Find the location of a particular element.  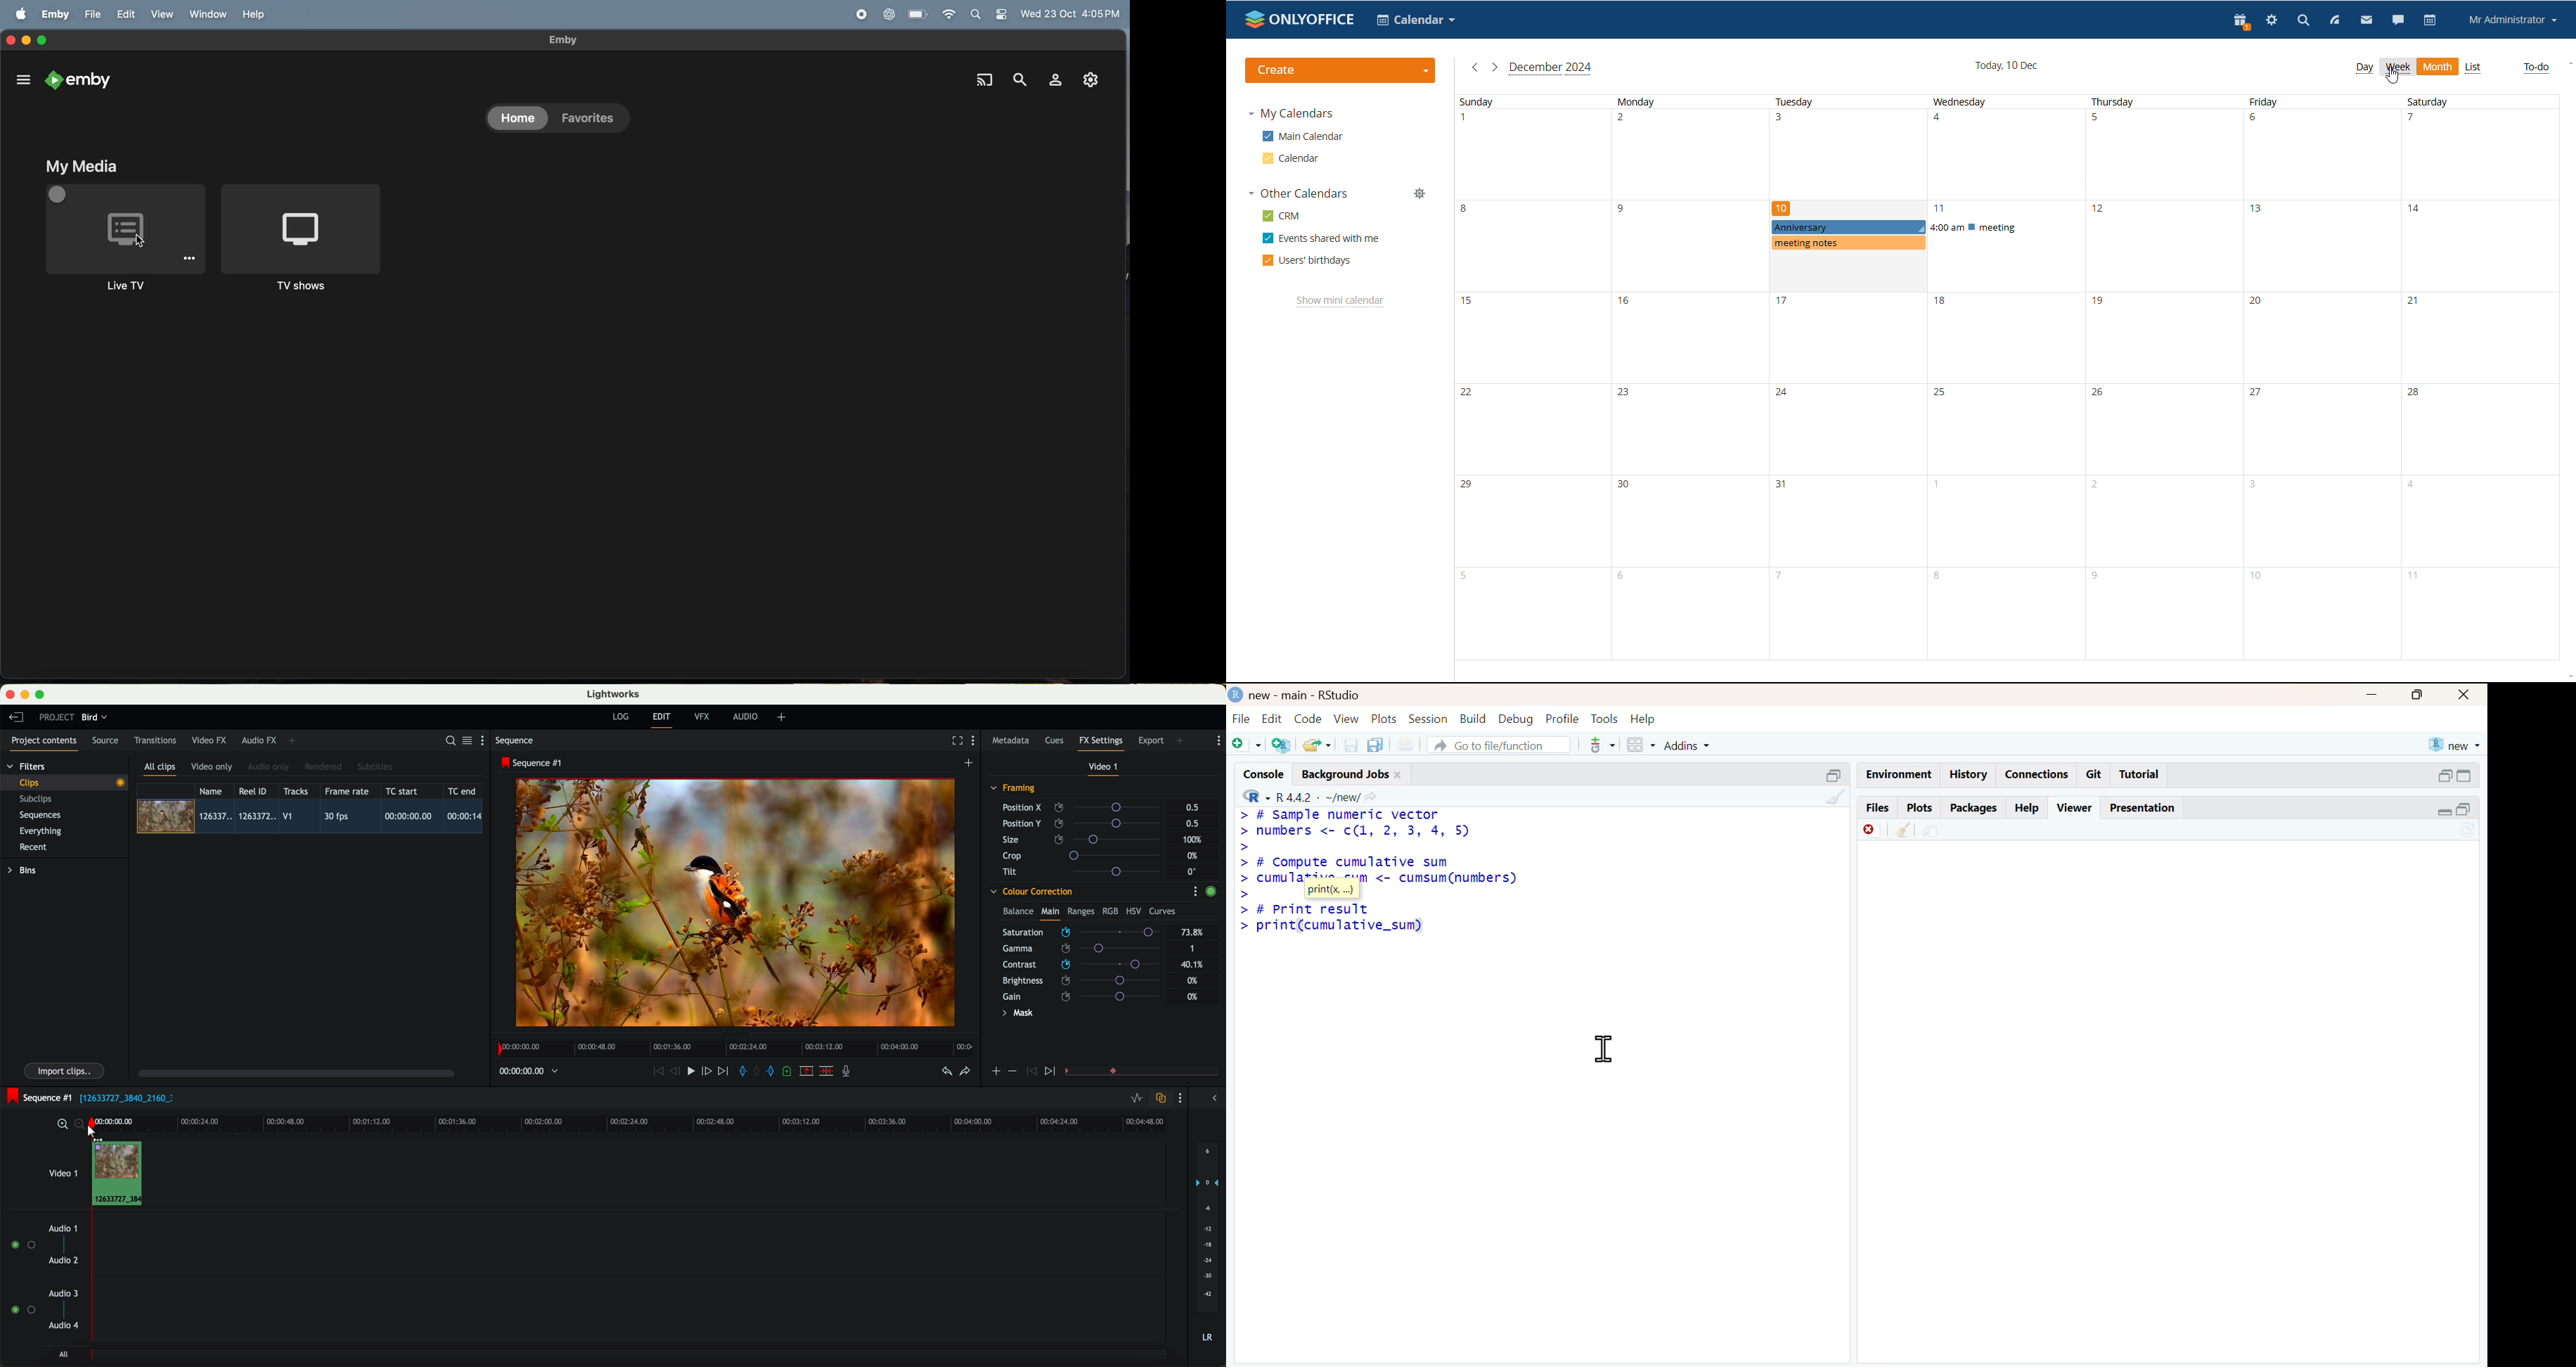

R 4.4.2 ~/new/ is located at coordinates (1318, 797).